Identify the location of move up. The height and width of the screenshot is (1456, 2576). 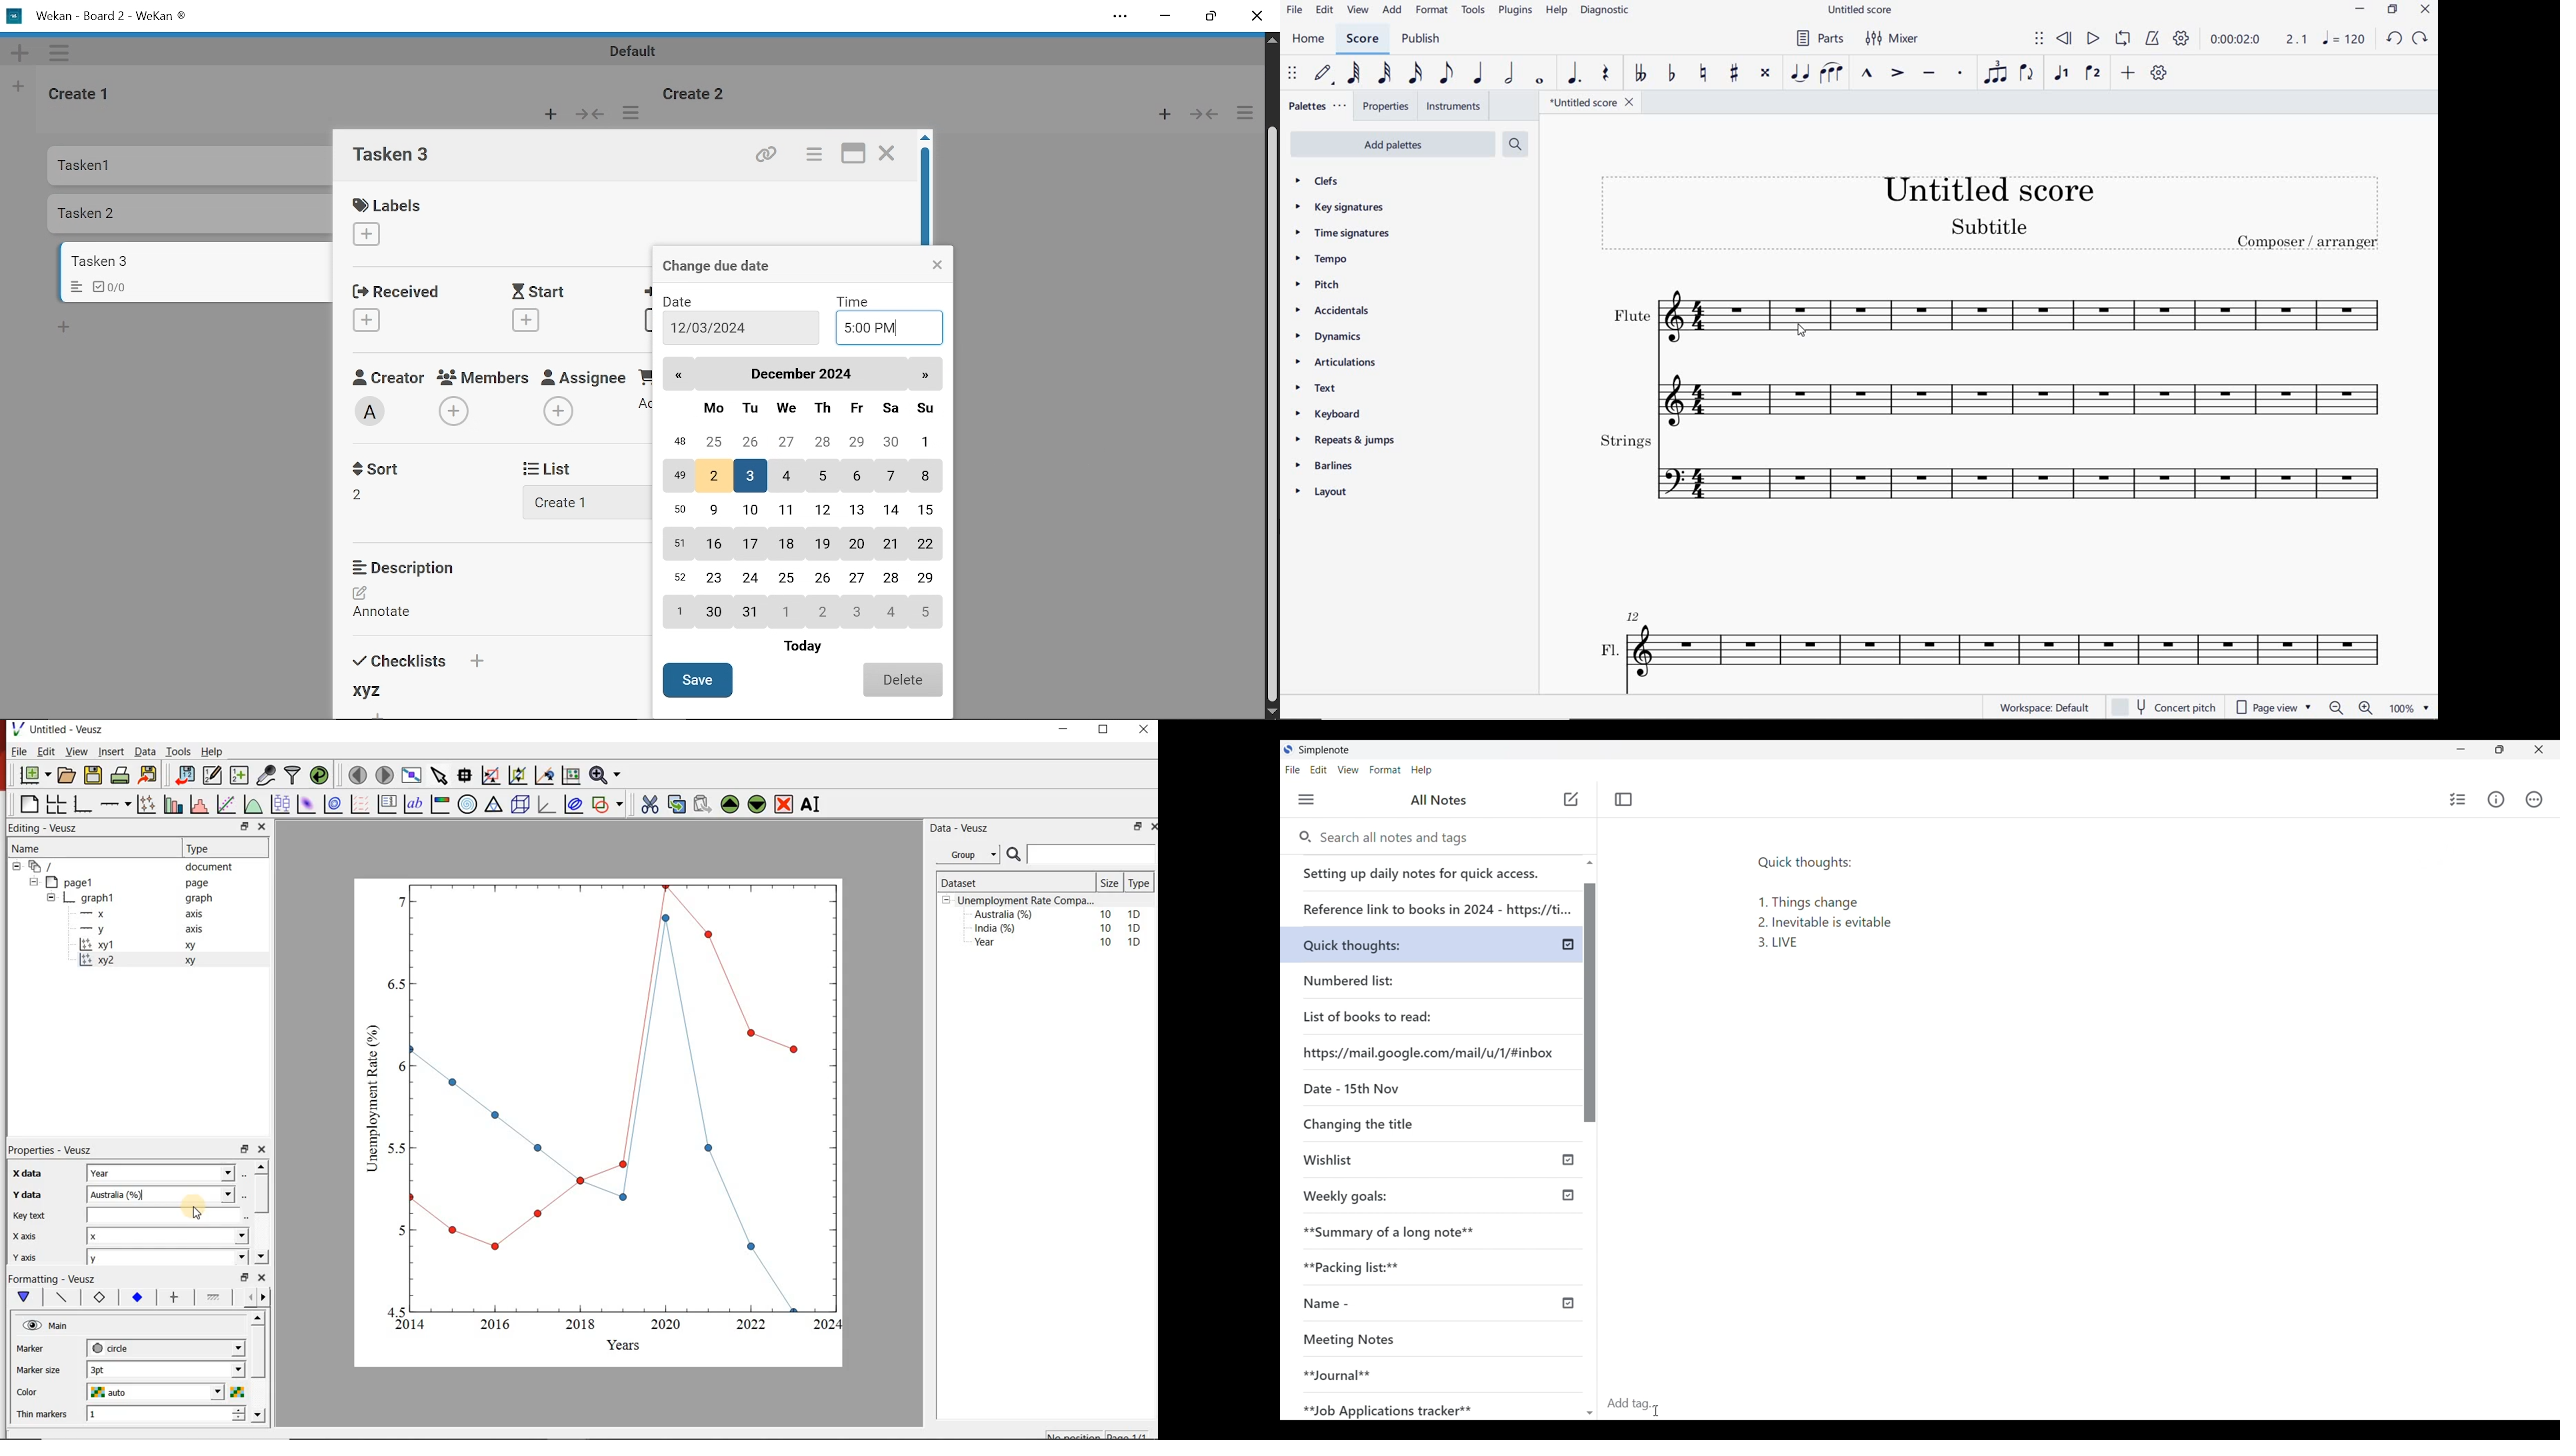
(925, 139).